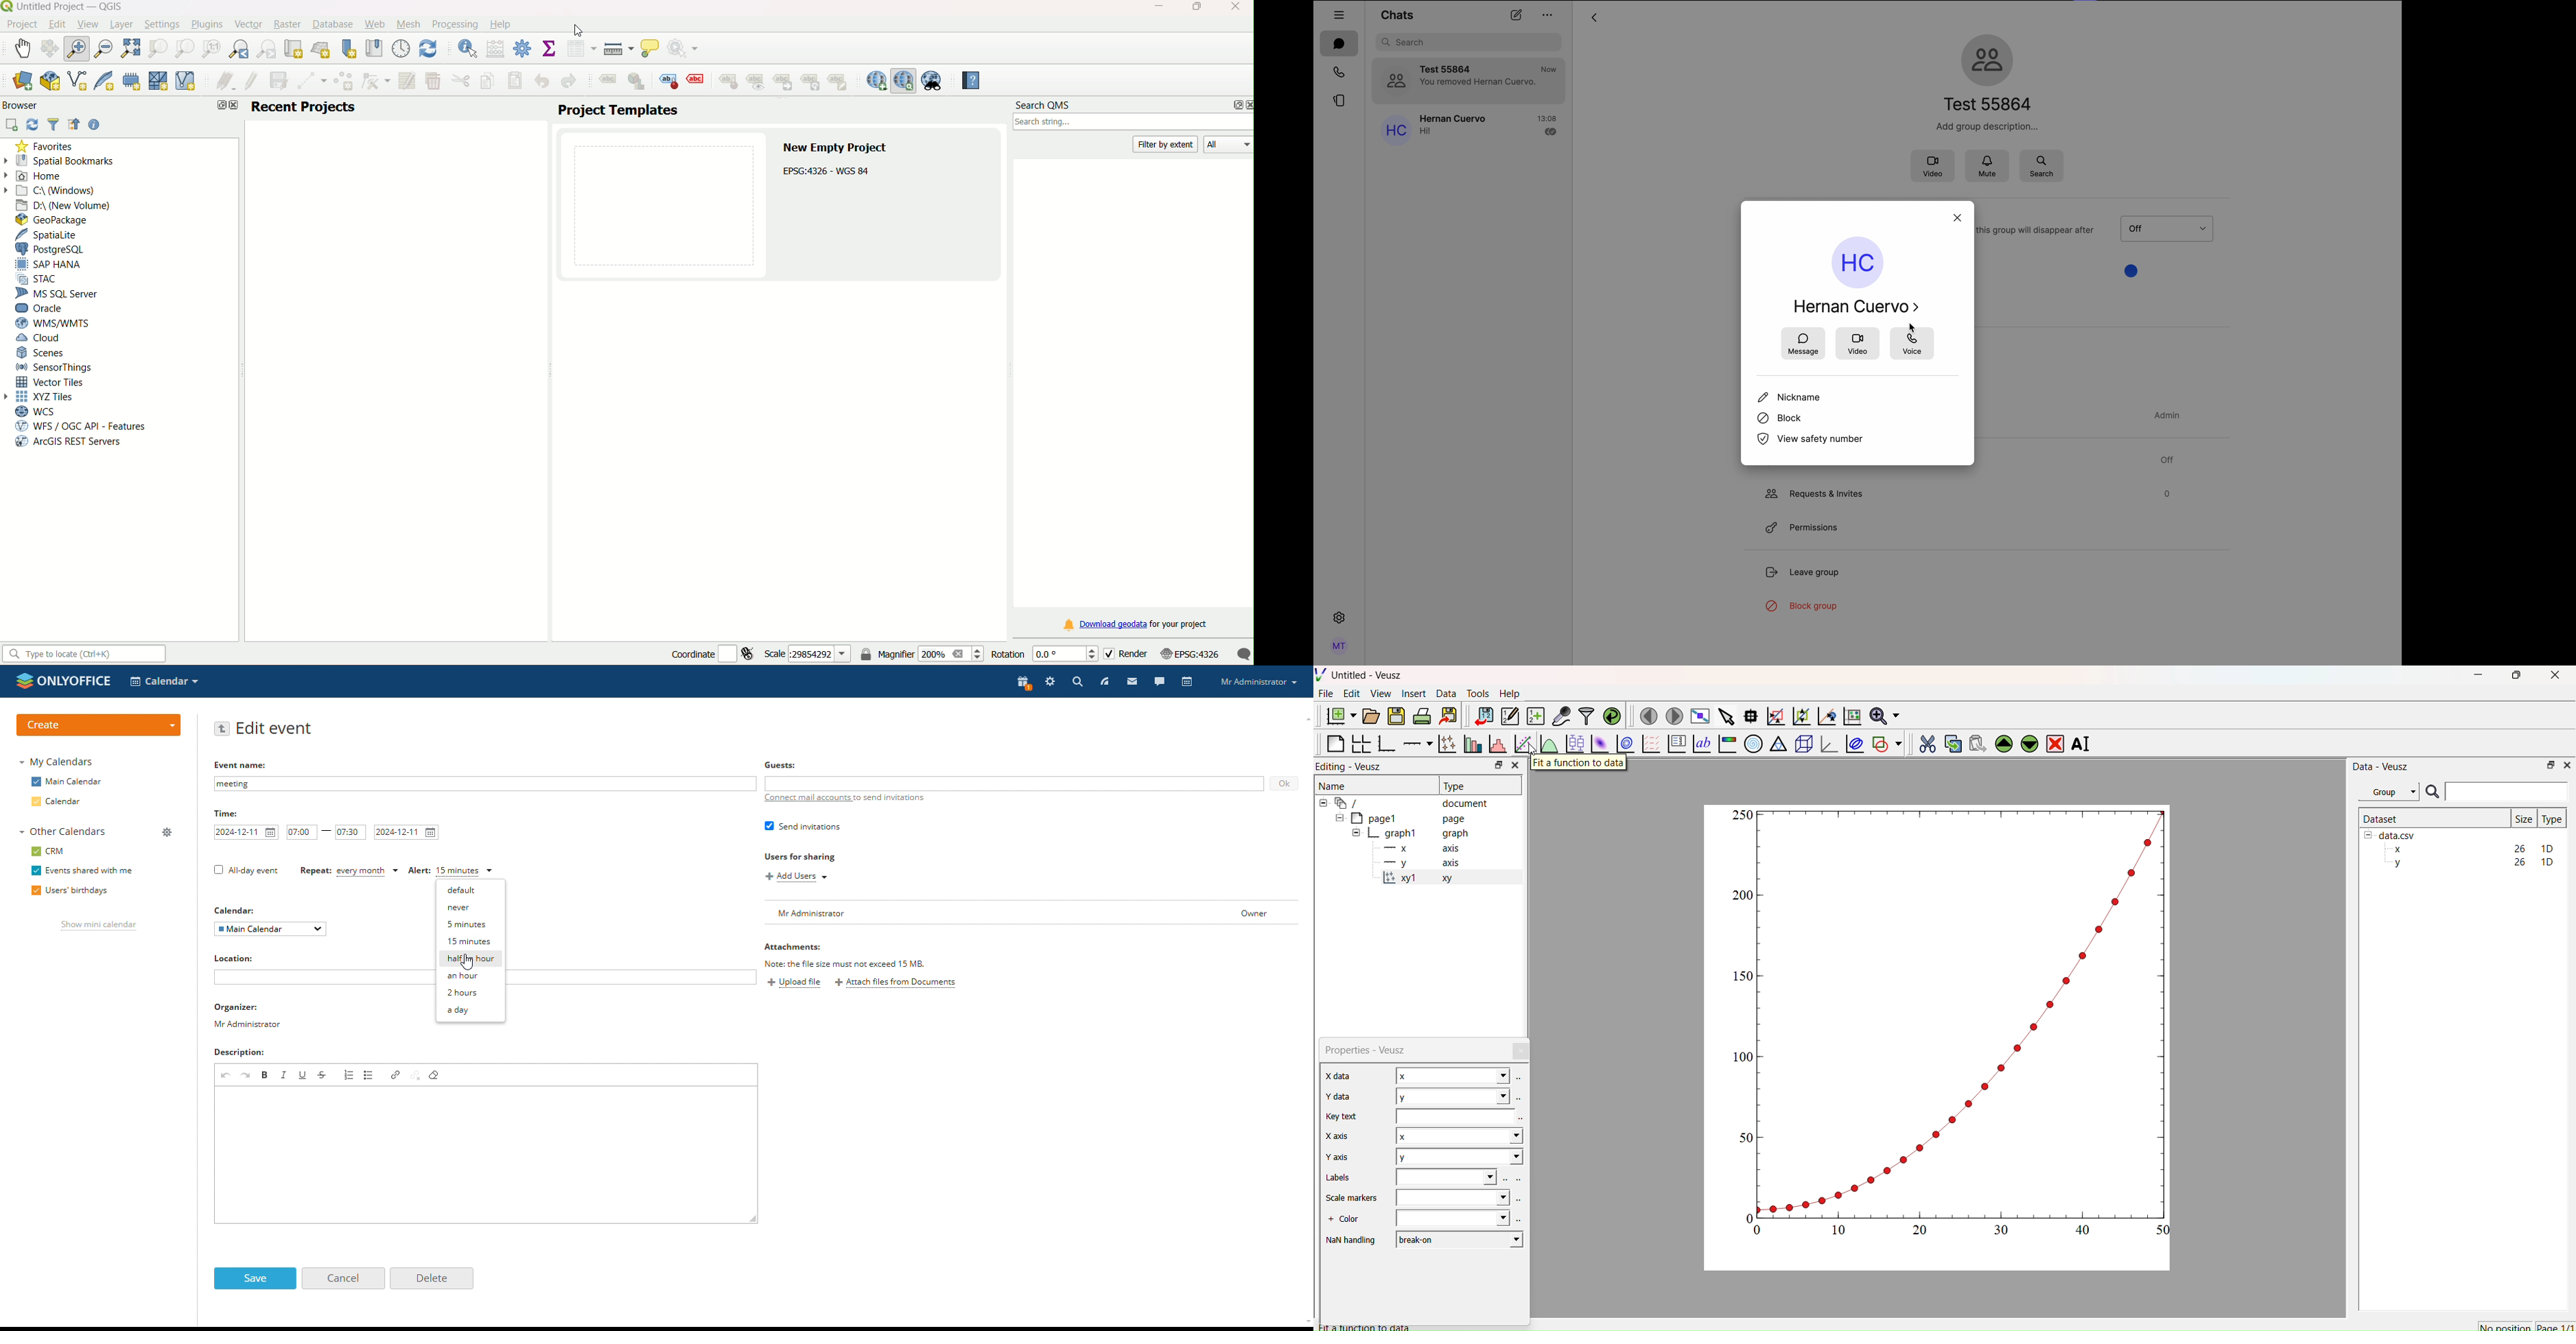  What do you see at coordinates (2470, 849) in the screenshot?
I see `x 26 1D` at bounding box center [2470, 849].